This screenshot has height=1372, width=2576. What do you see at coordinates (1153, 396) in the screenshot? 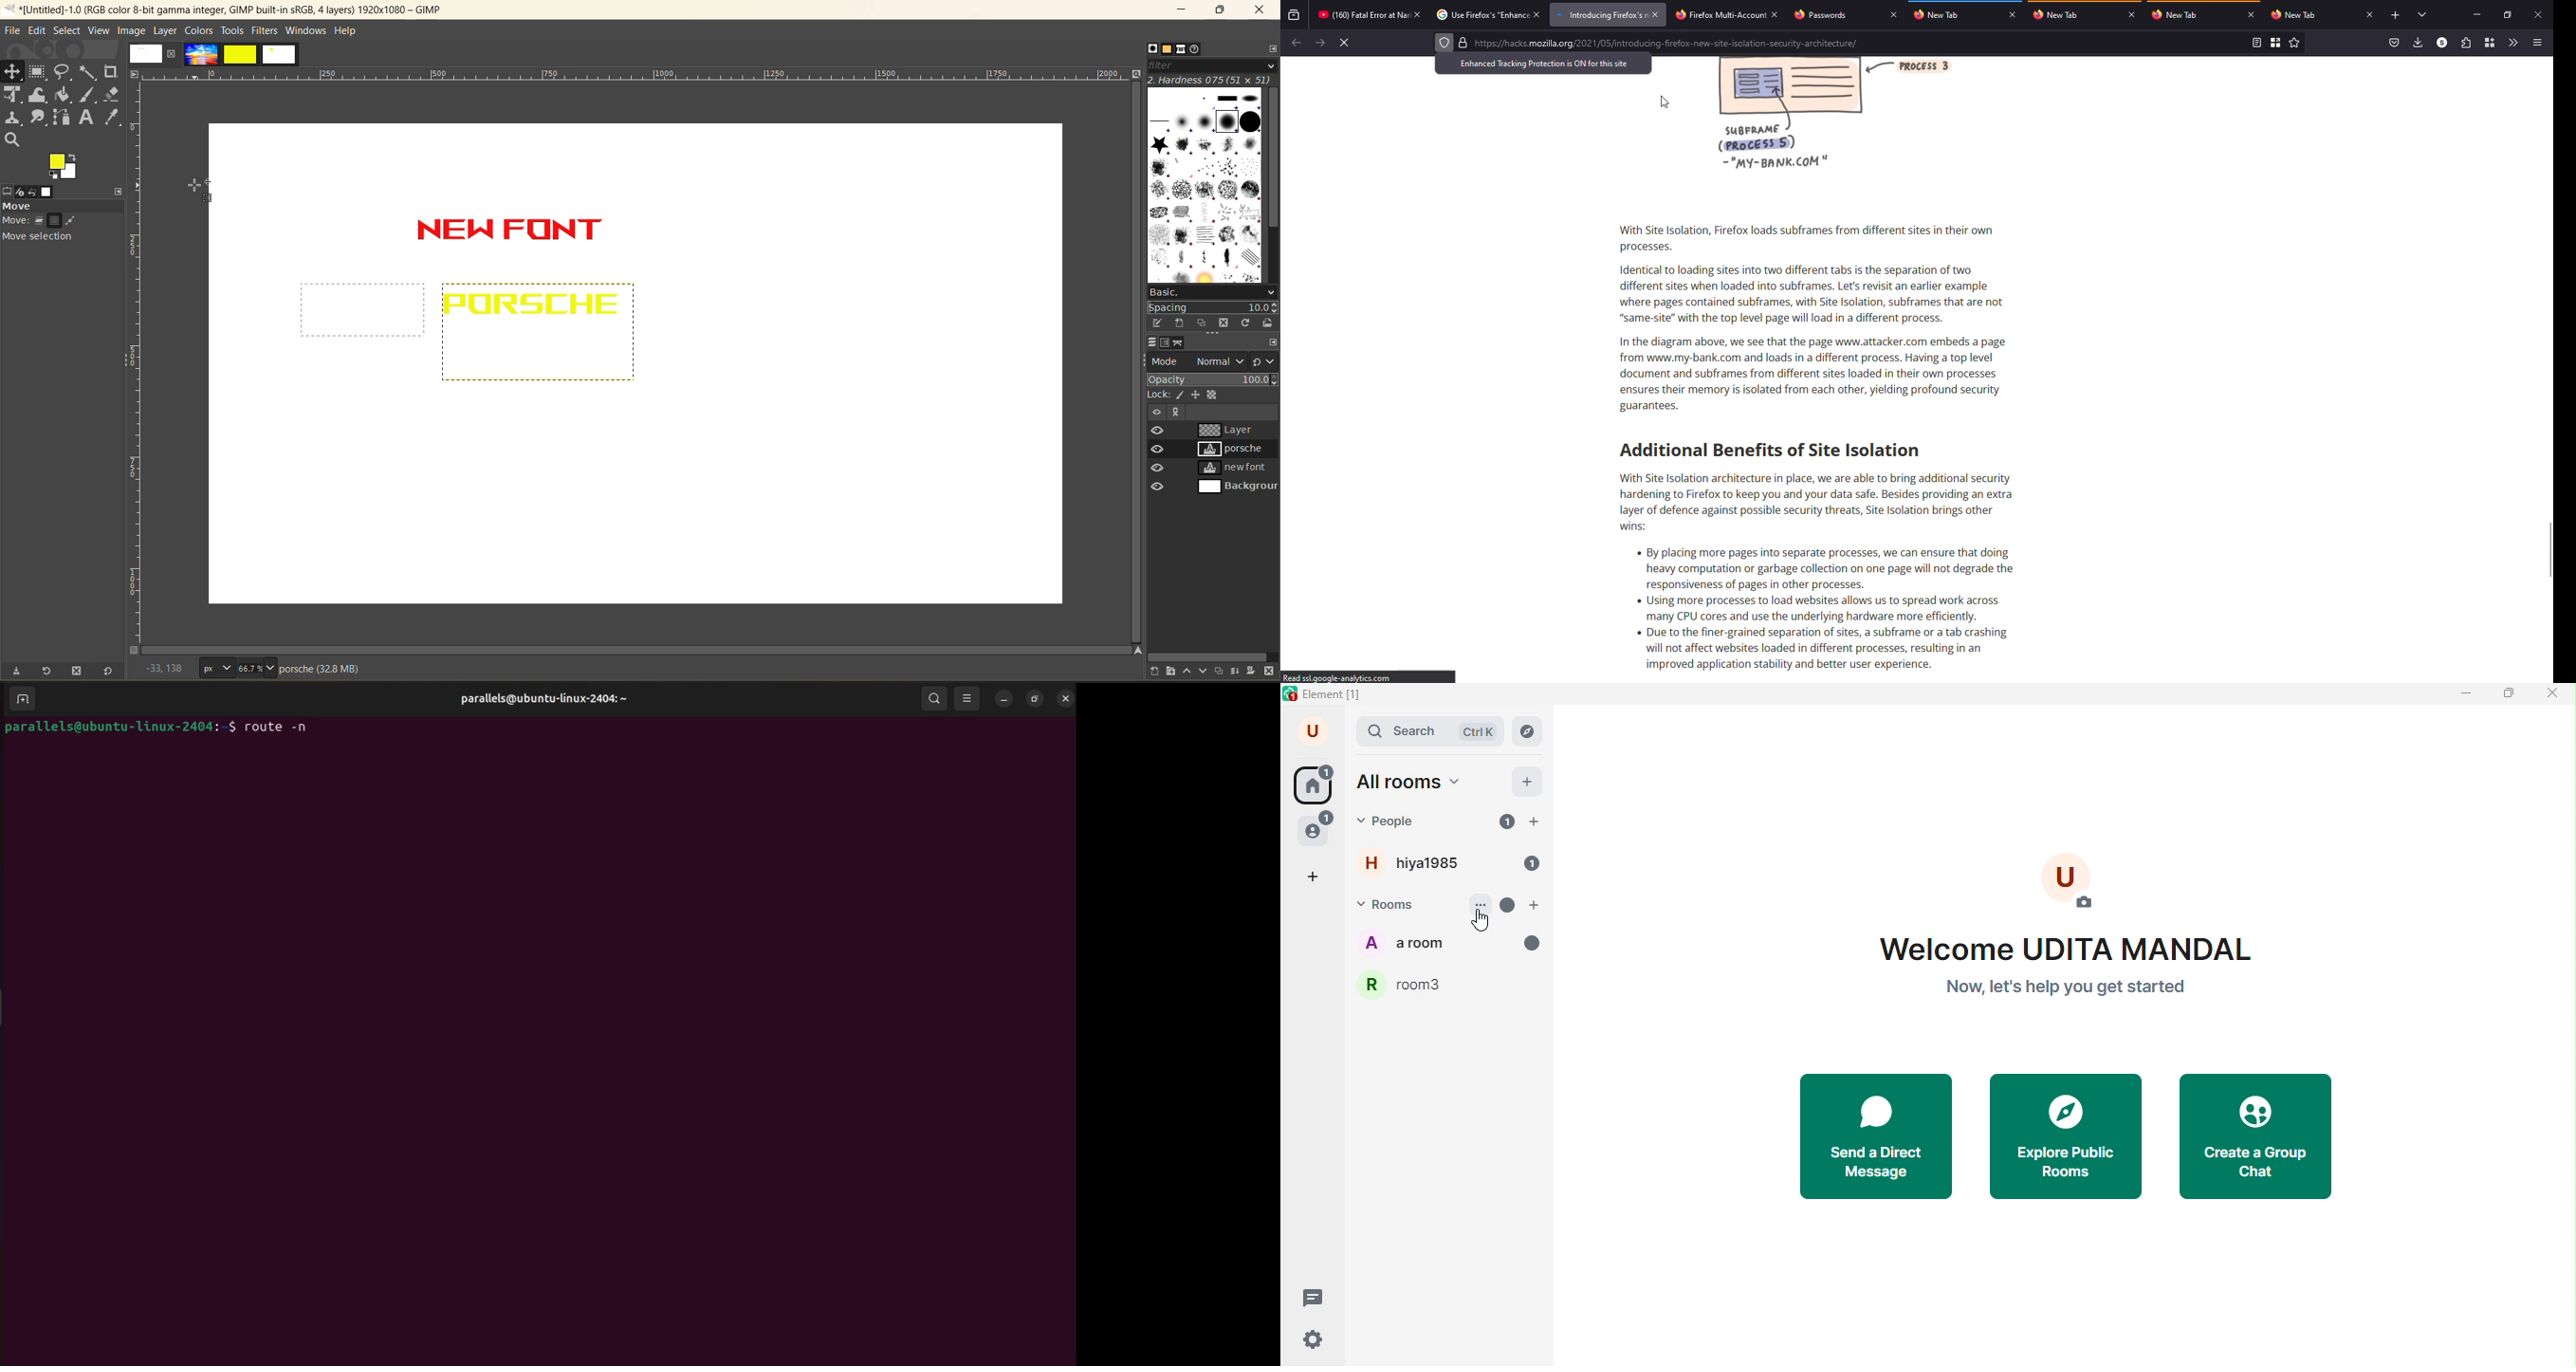
I see `lock:` at bounding box center [1153, 396].